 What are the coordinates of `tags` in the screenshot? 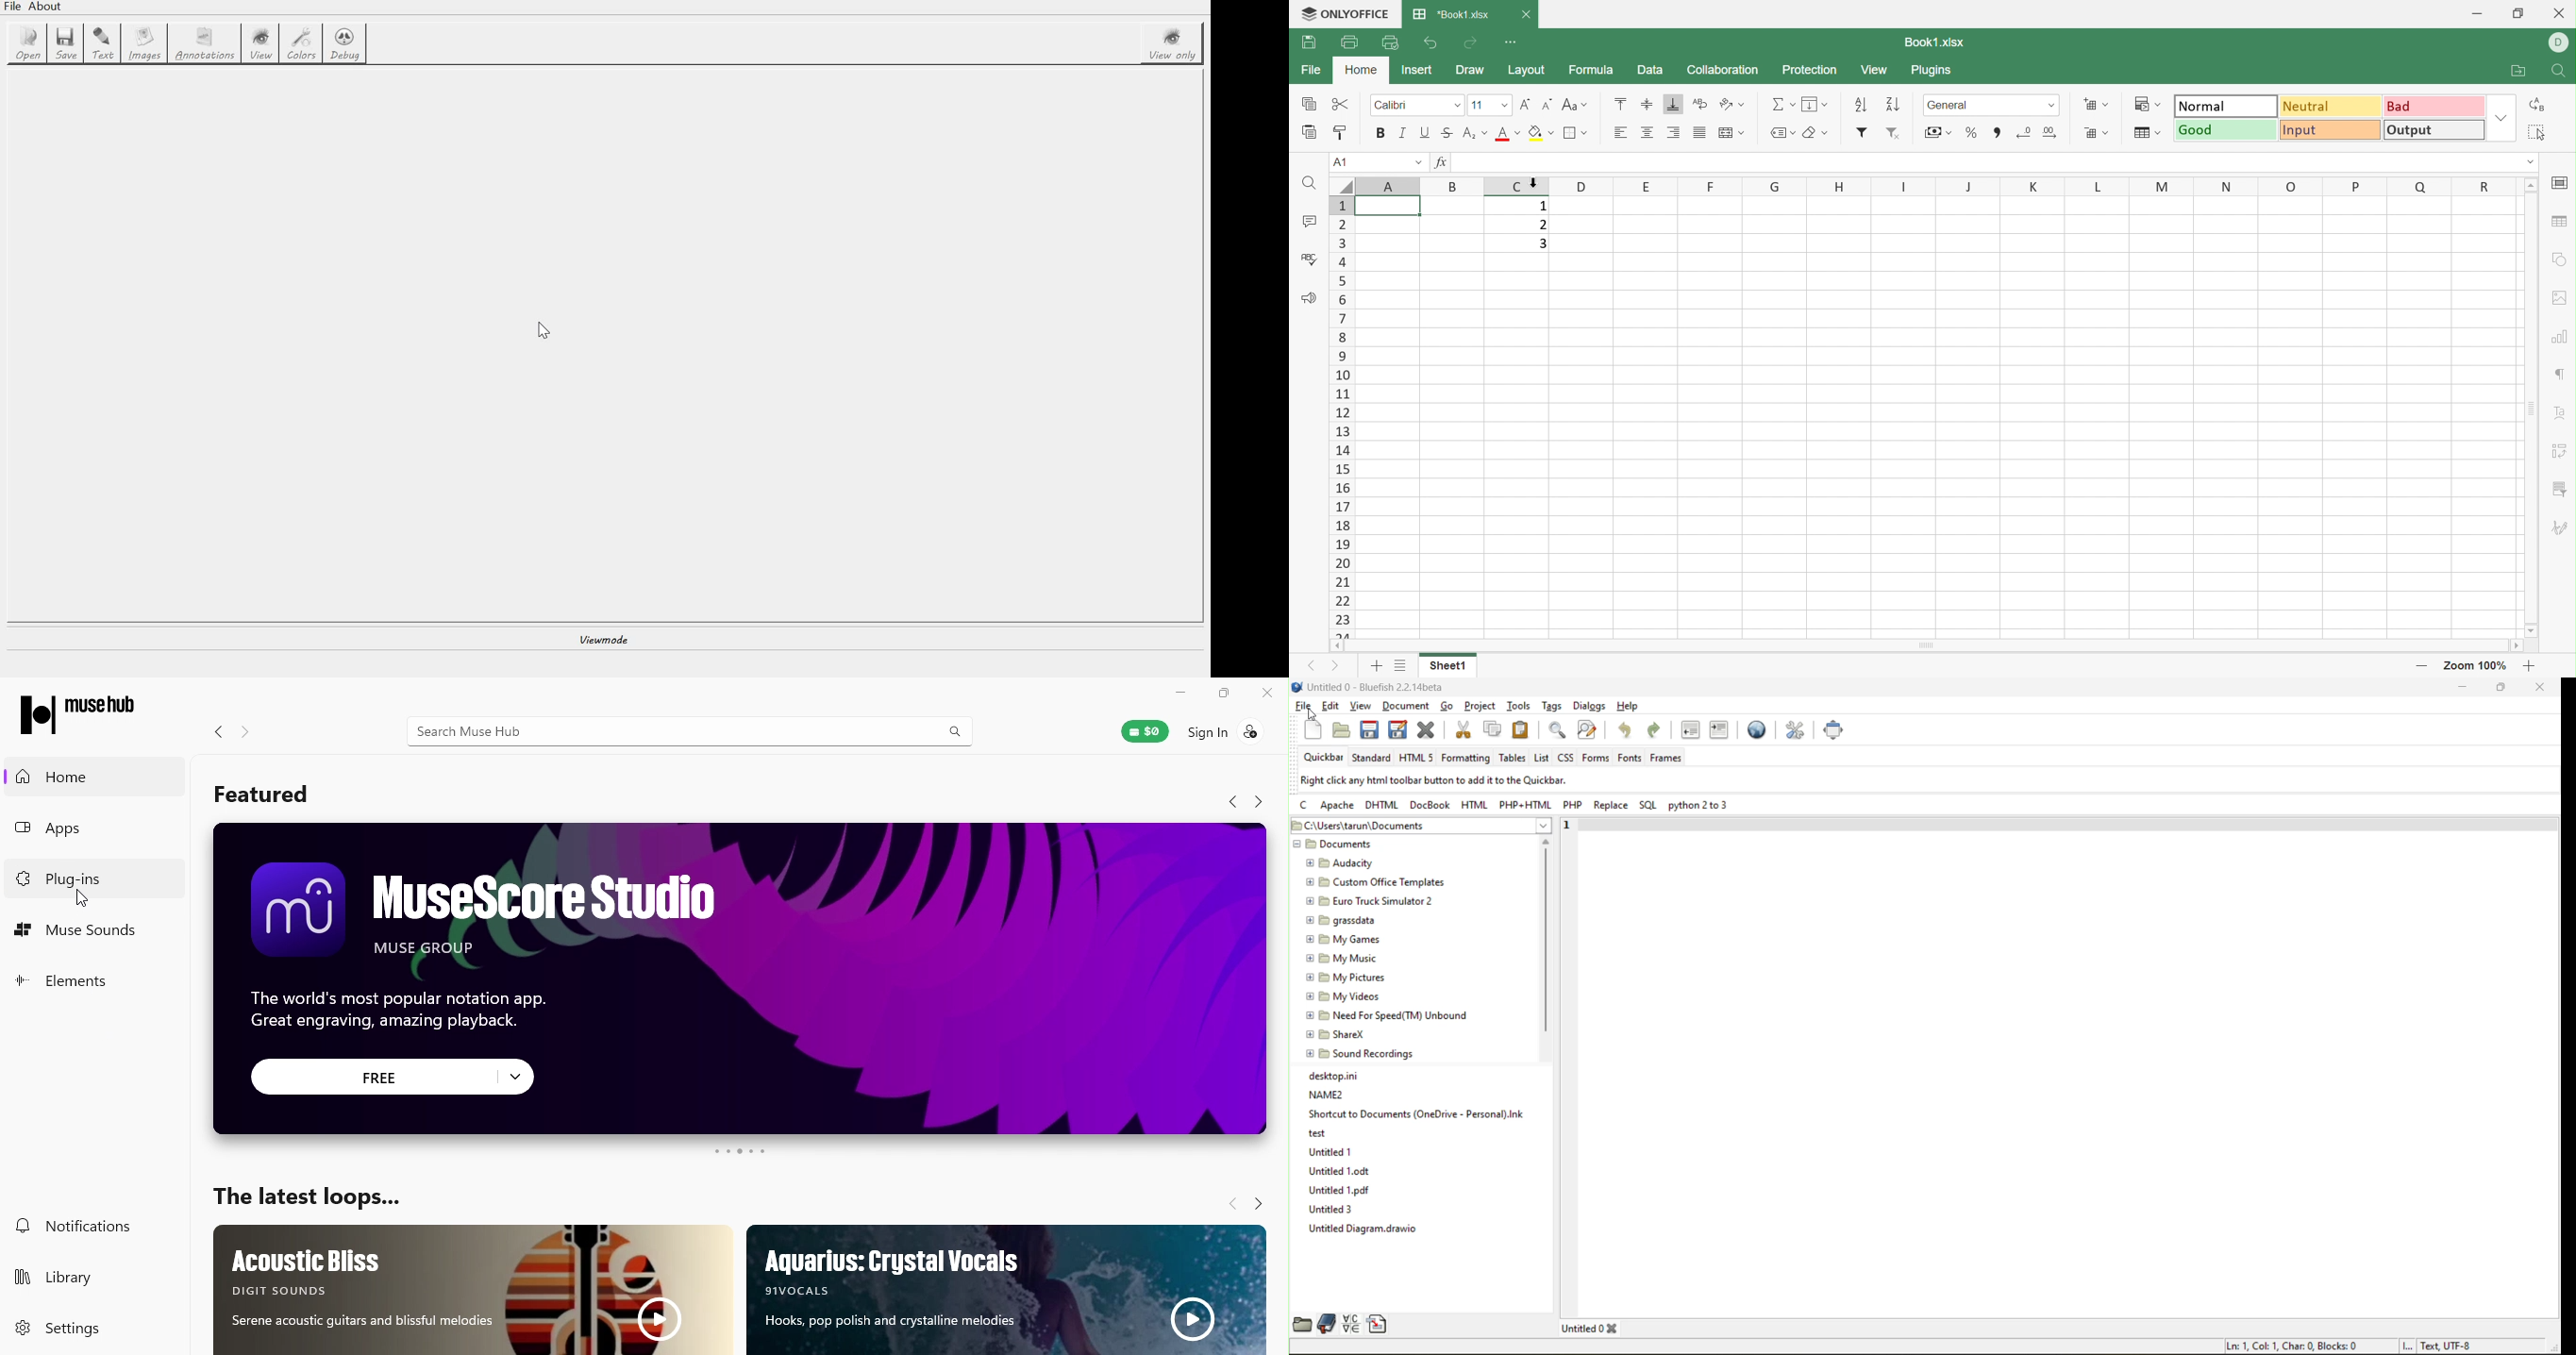 It's located at (1554, 707).